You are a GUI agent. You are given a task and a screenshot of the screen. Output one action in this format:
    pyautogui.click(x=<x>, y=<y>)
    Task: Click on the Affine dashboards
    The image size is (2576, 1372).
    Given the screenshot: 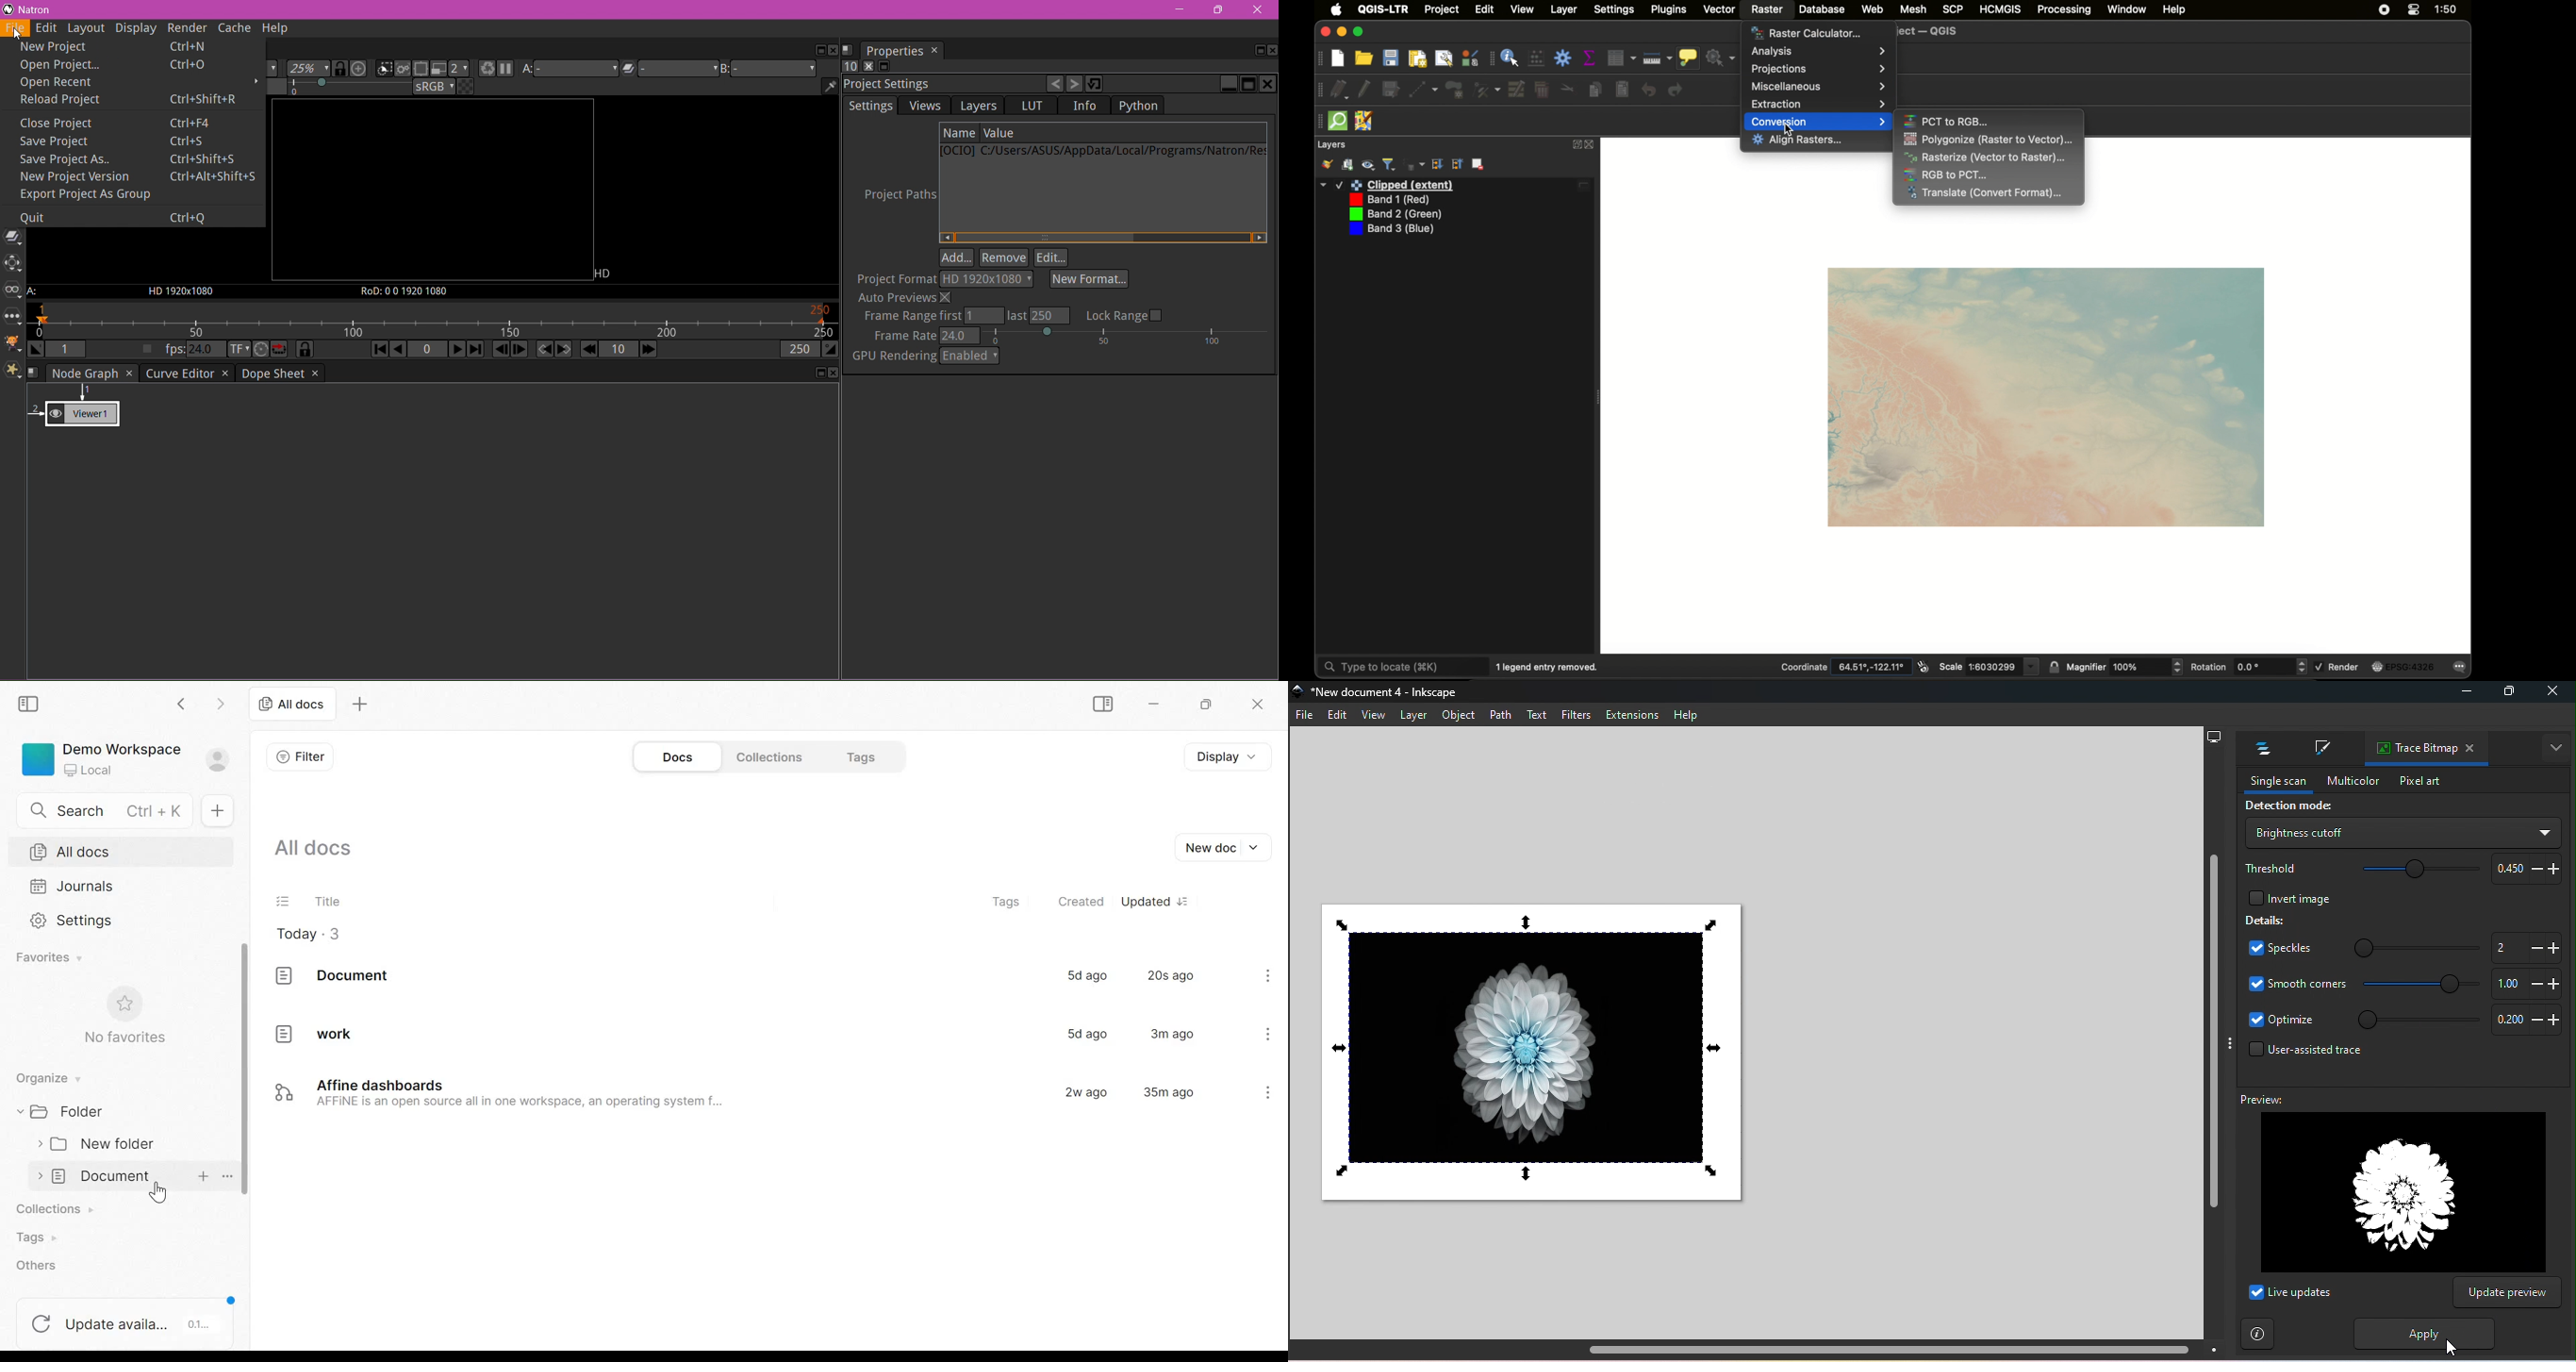 What is the action you would take?
    pyautogui.click(x=524, y=1093)
    